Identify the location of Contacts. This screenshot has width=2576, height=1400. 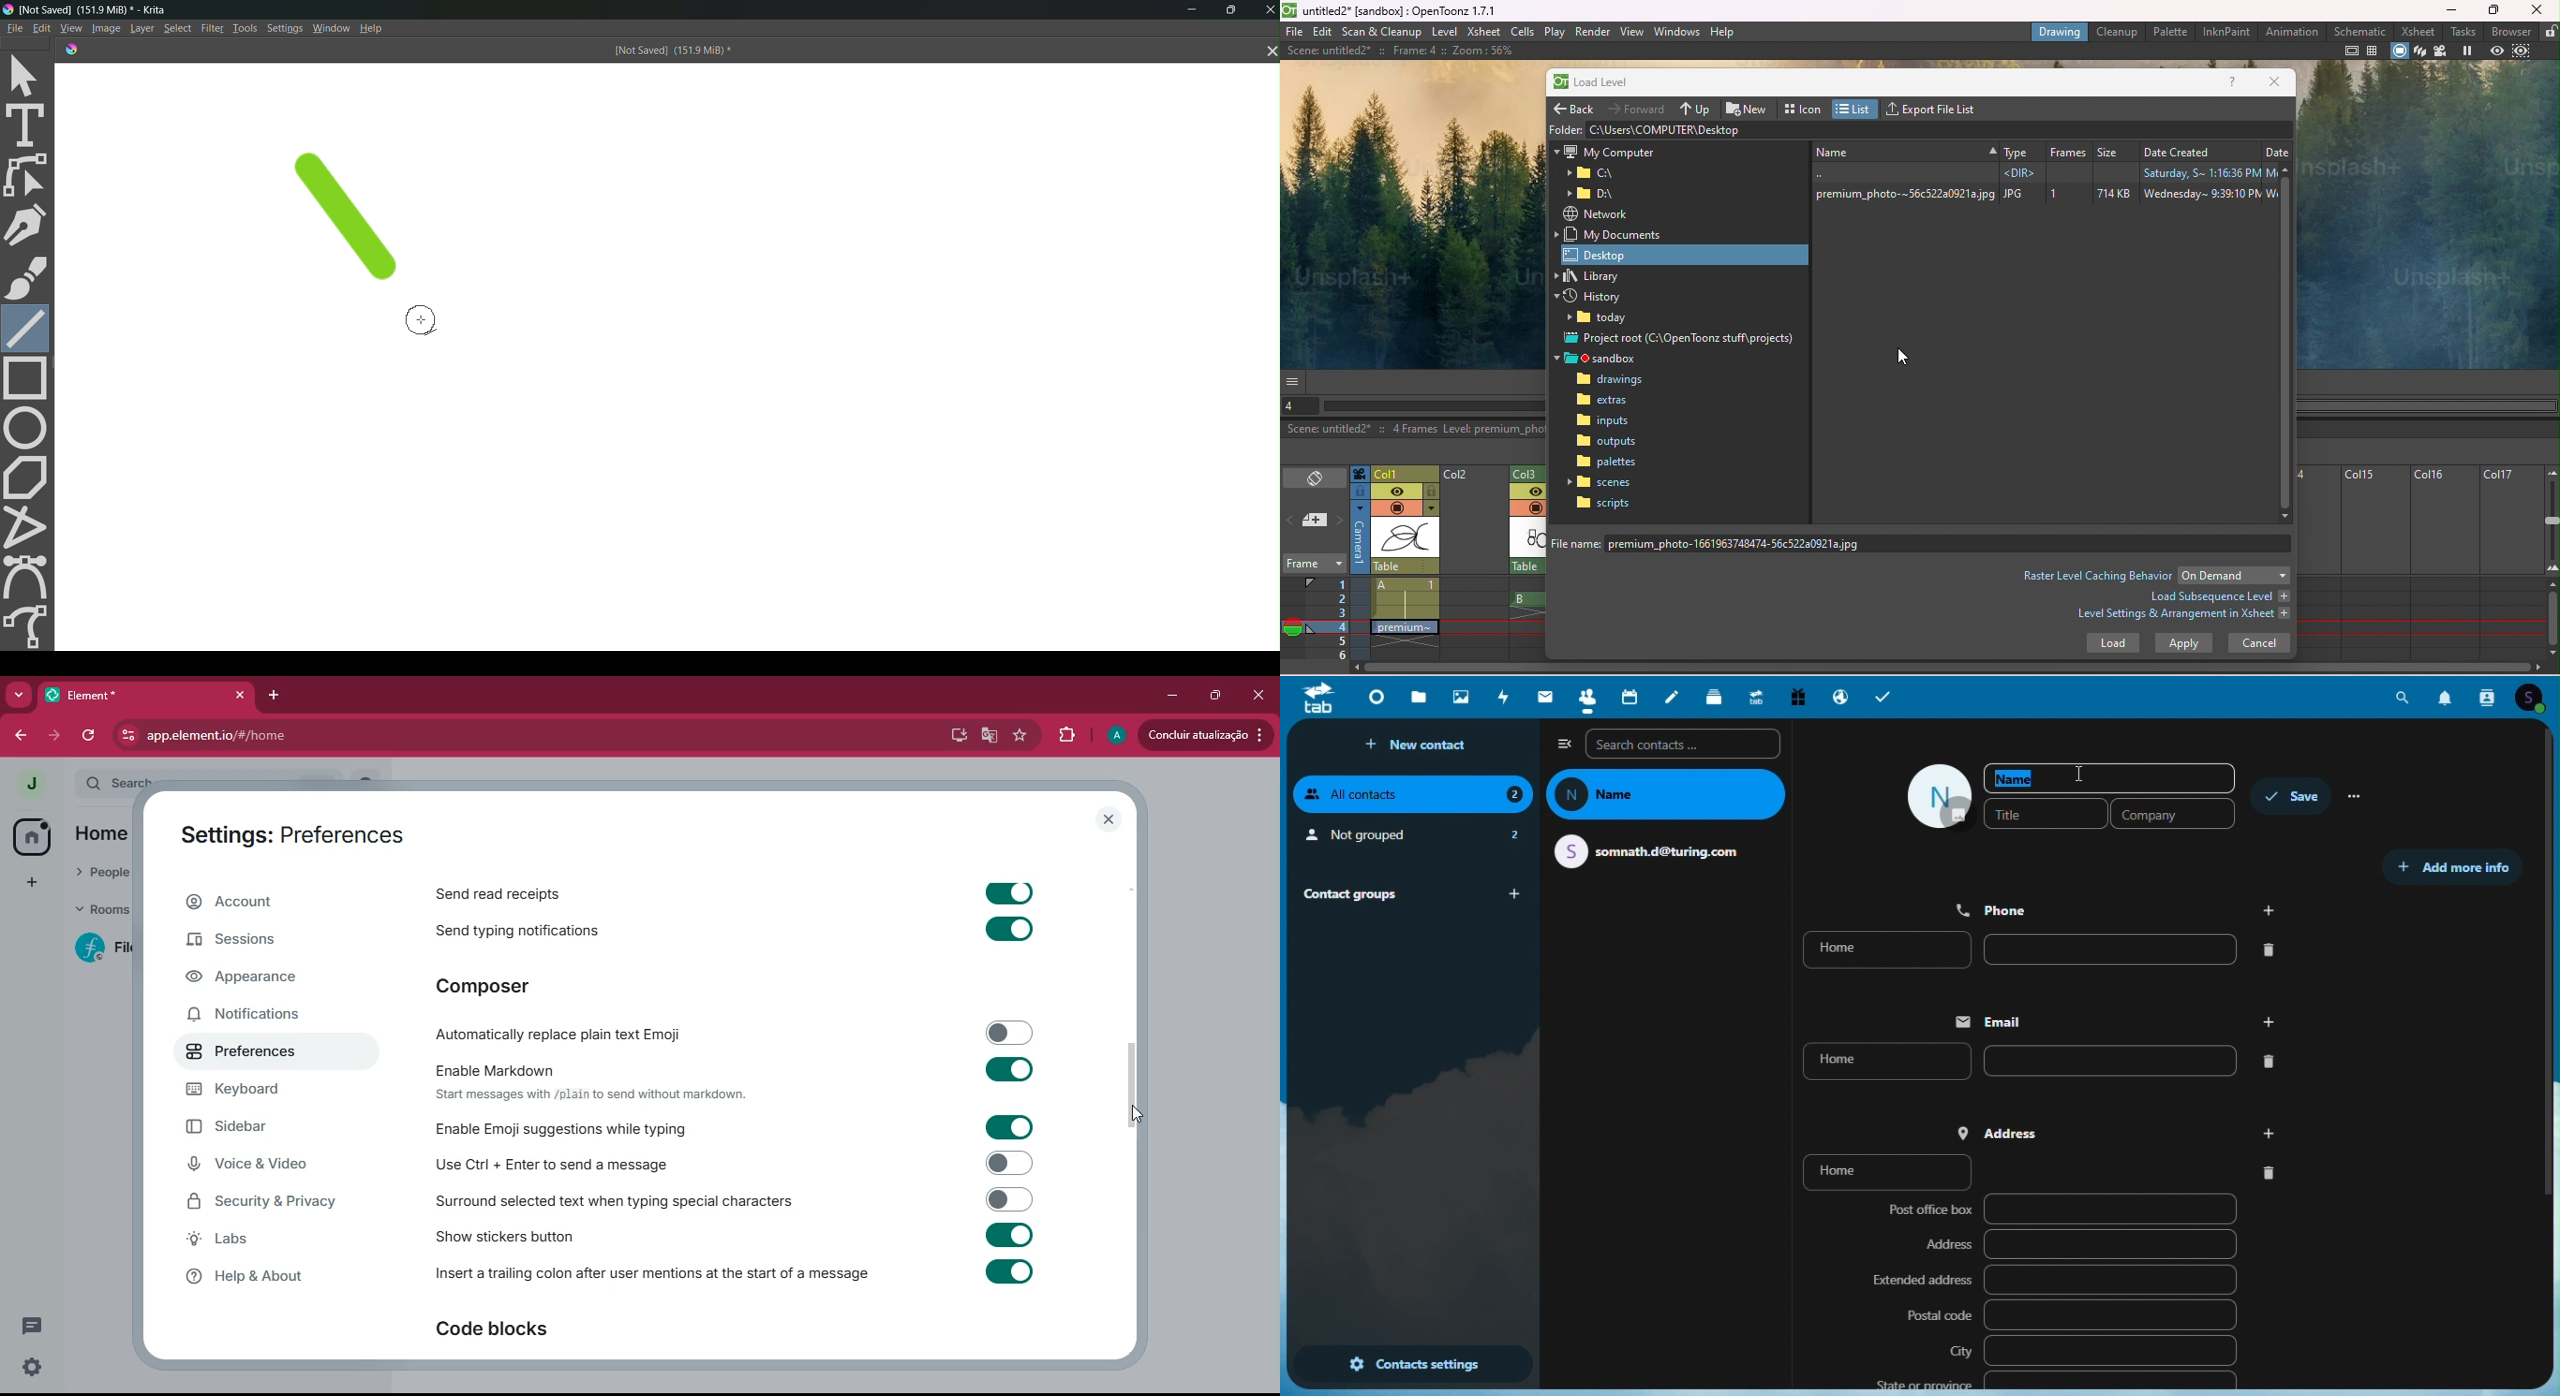
(2490, 698).